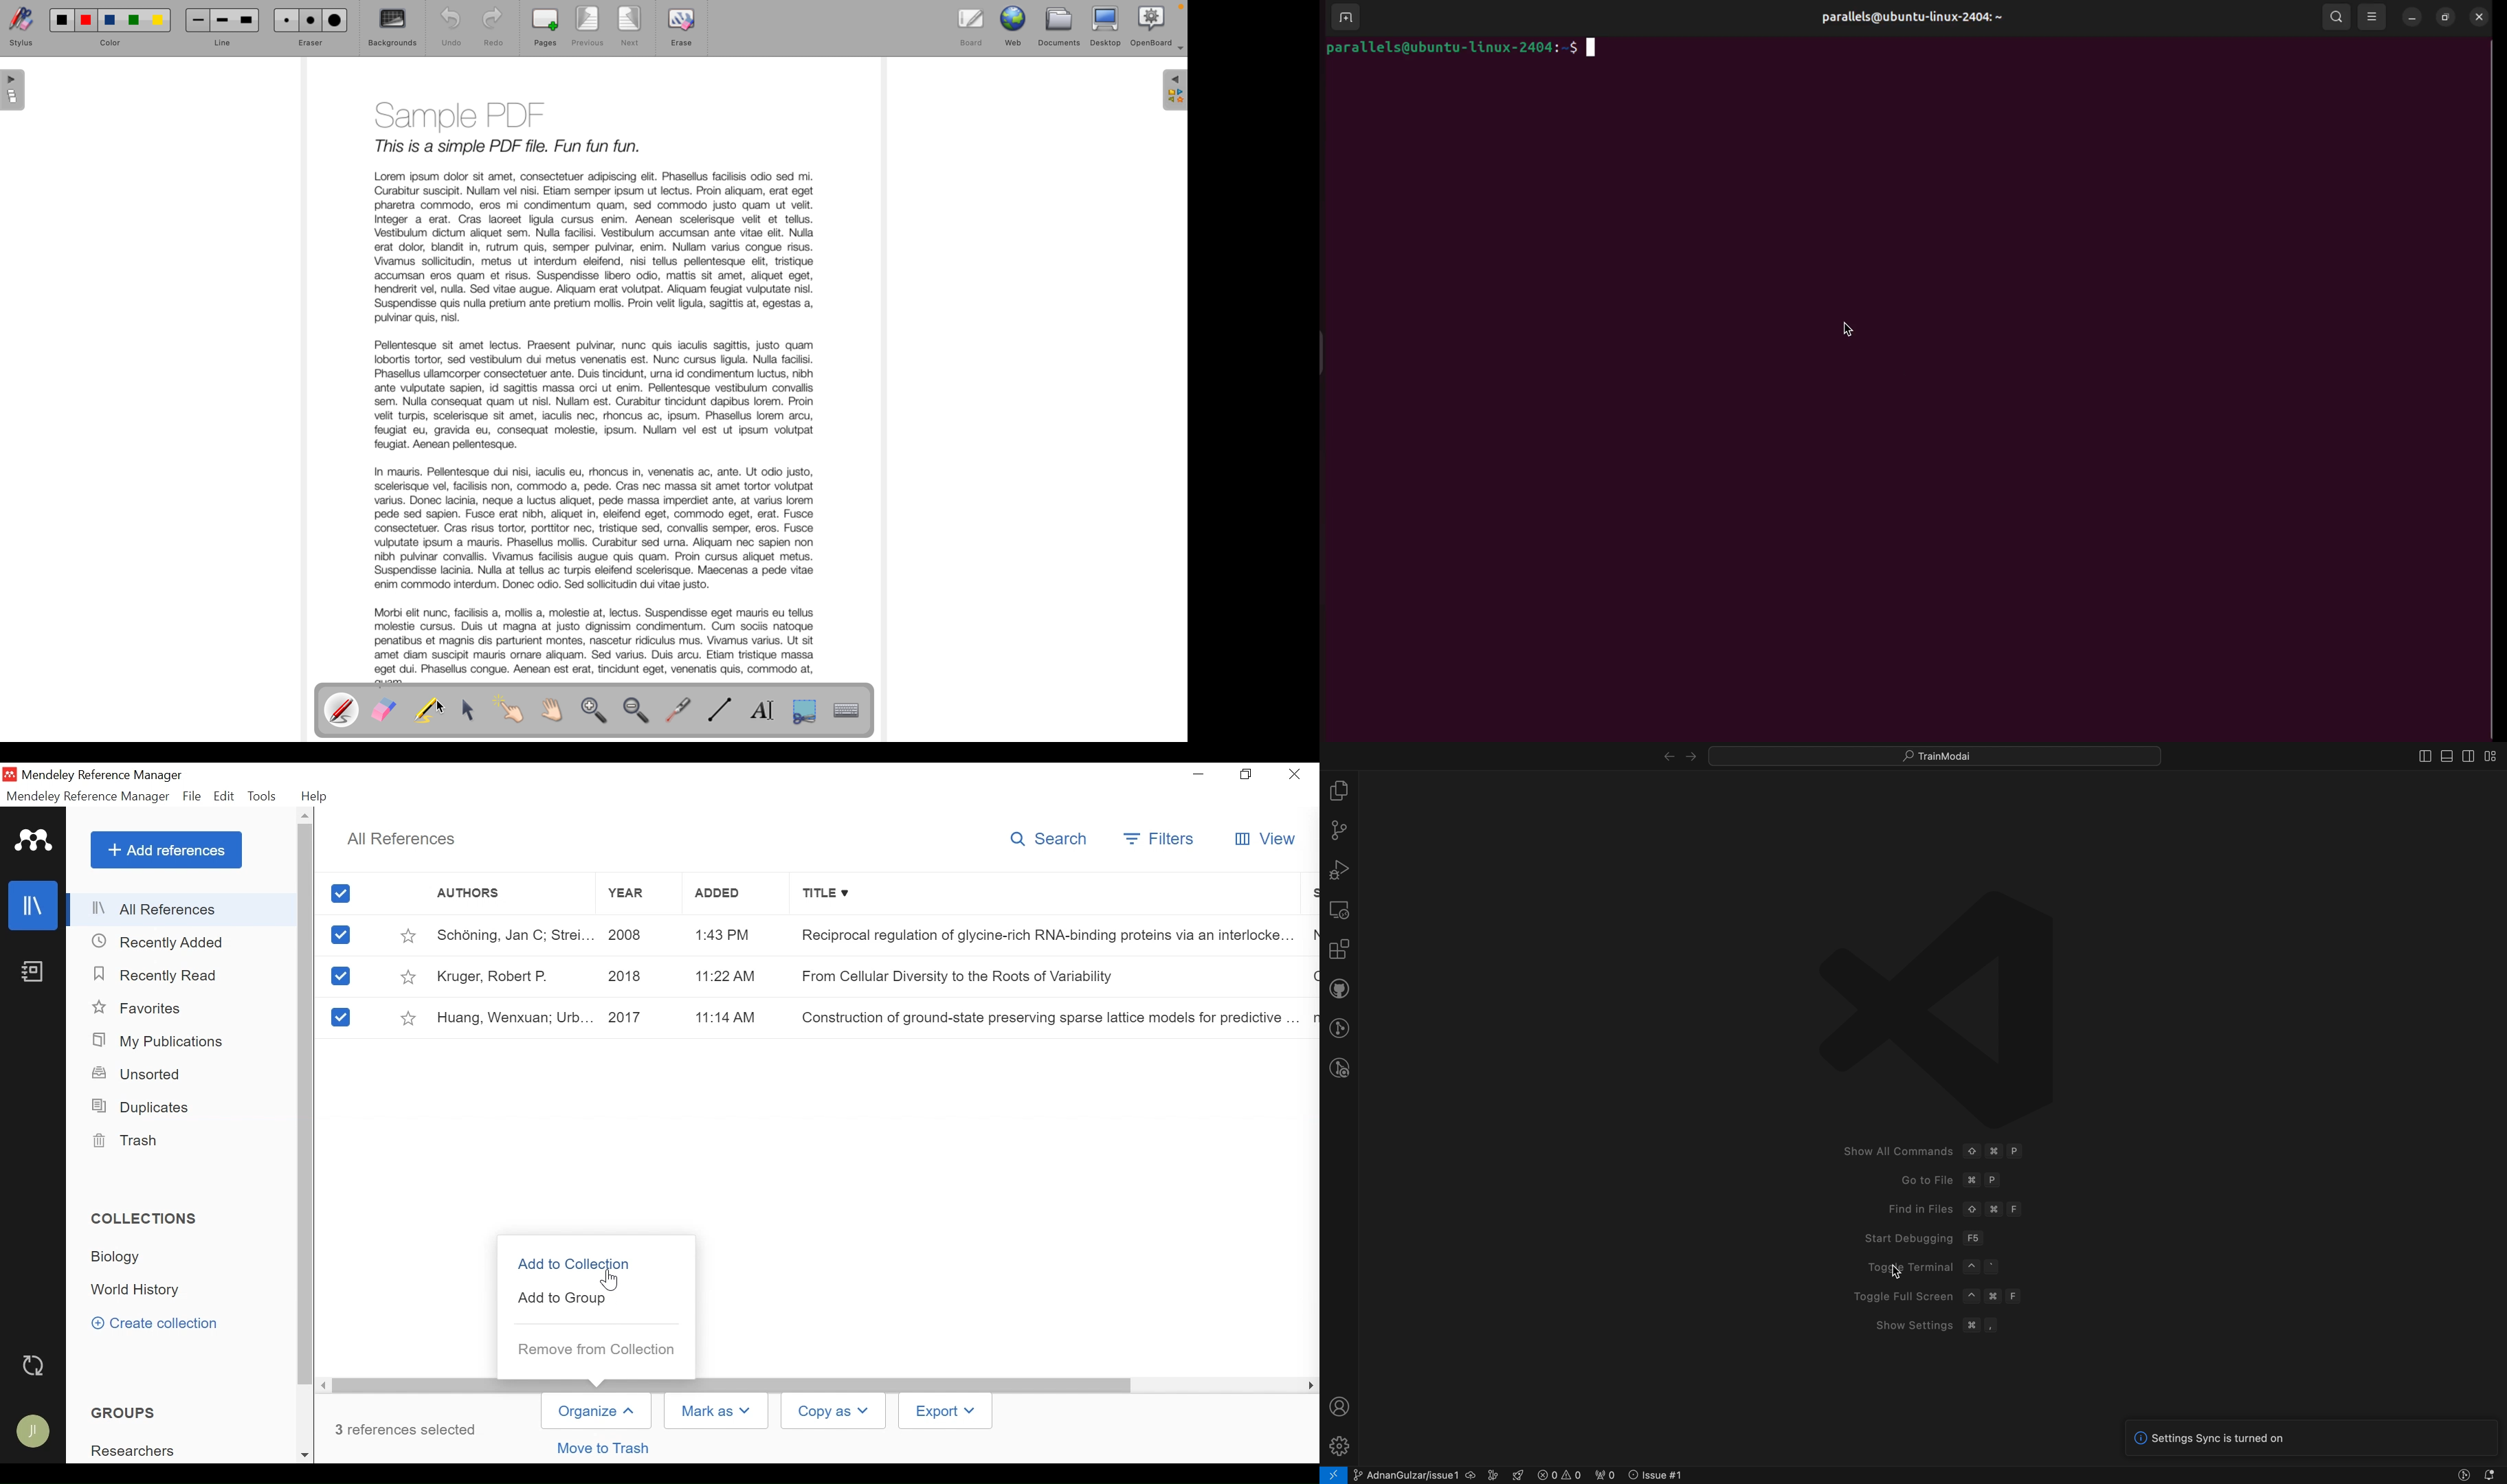 The height and width of the screenshot is (1484, 2520). What do you see at coordinates (1199, 774) in the screenshot?
I see `minimize` at bounding box center [1199, 774].